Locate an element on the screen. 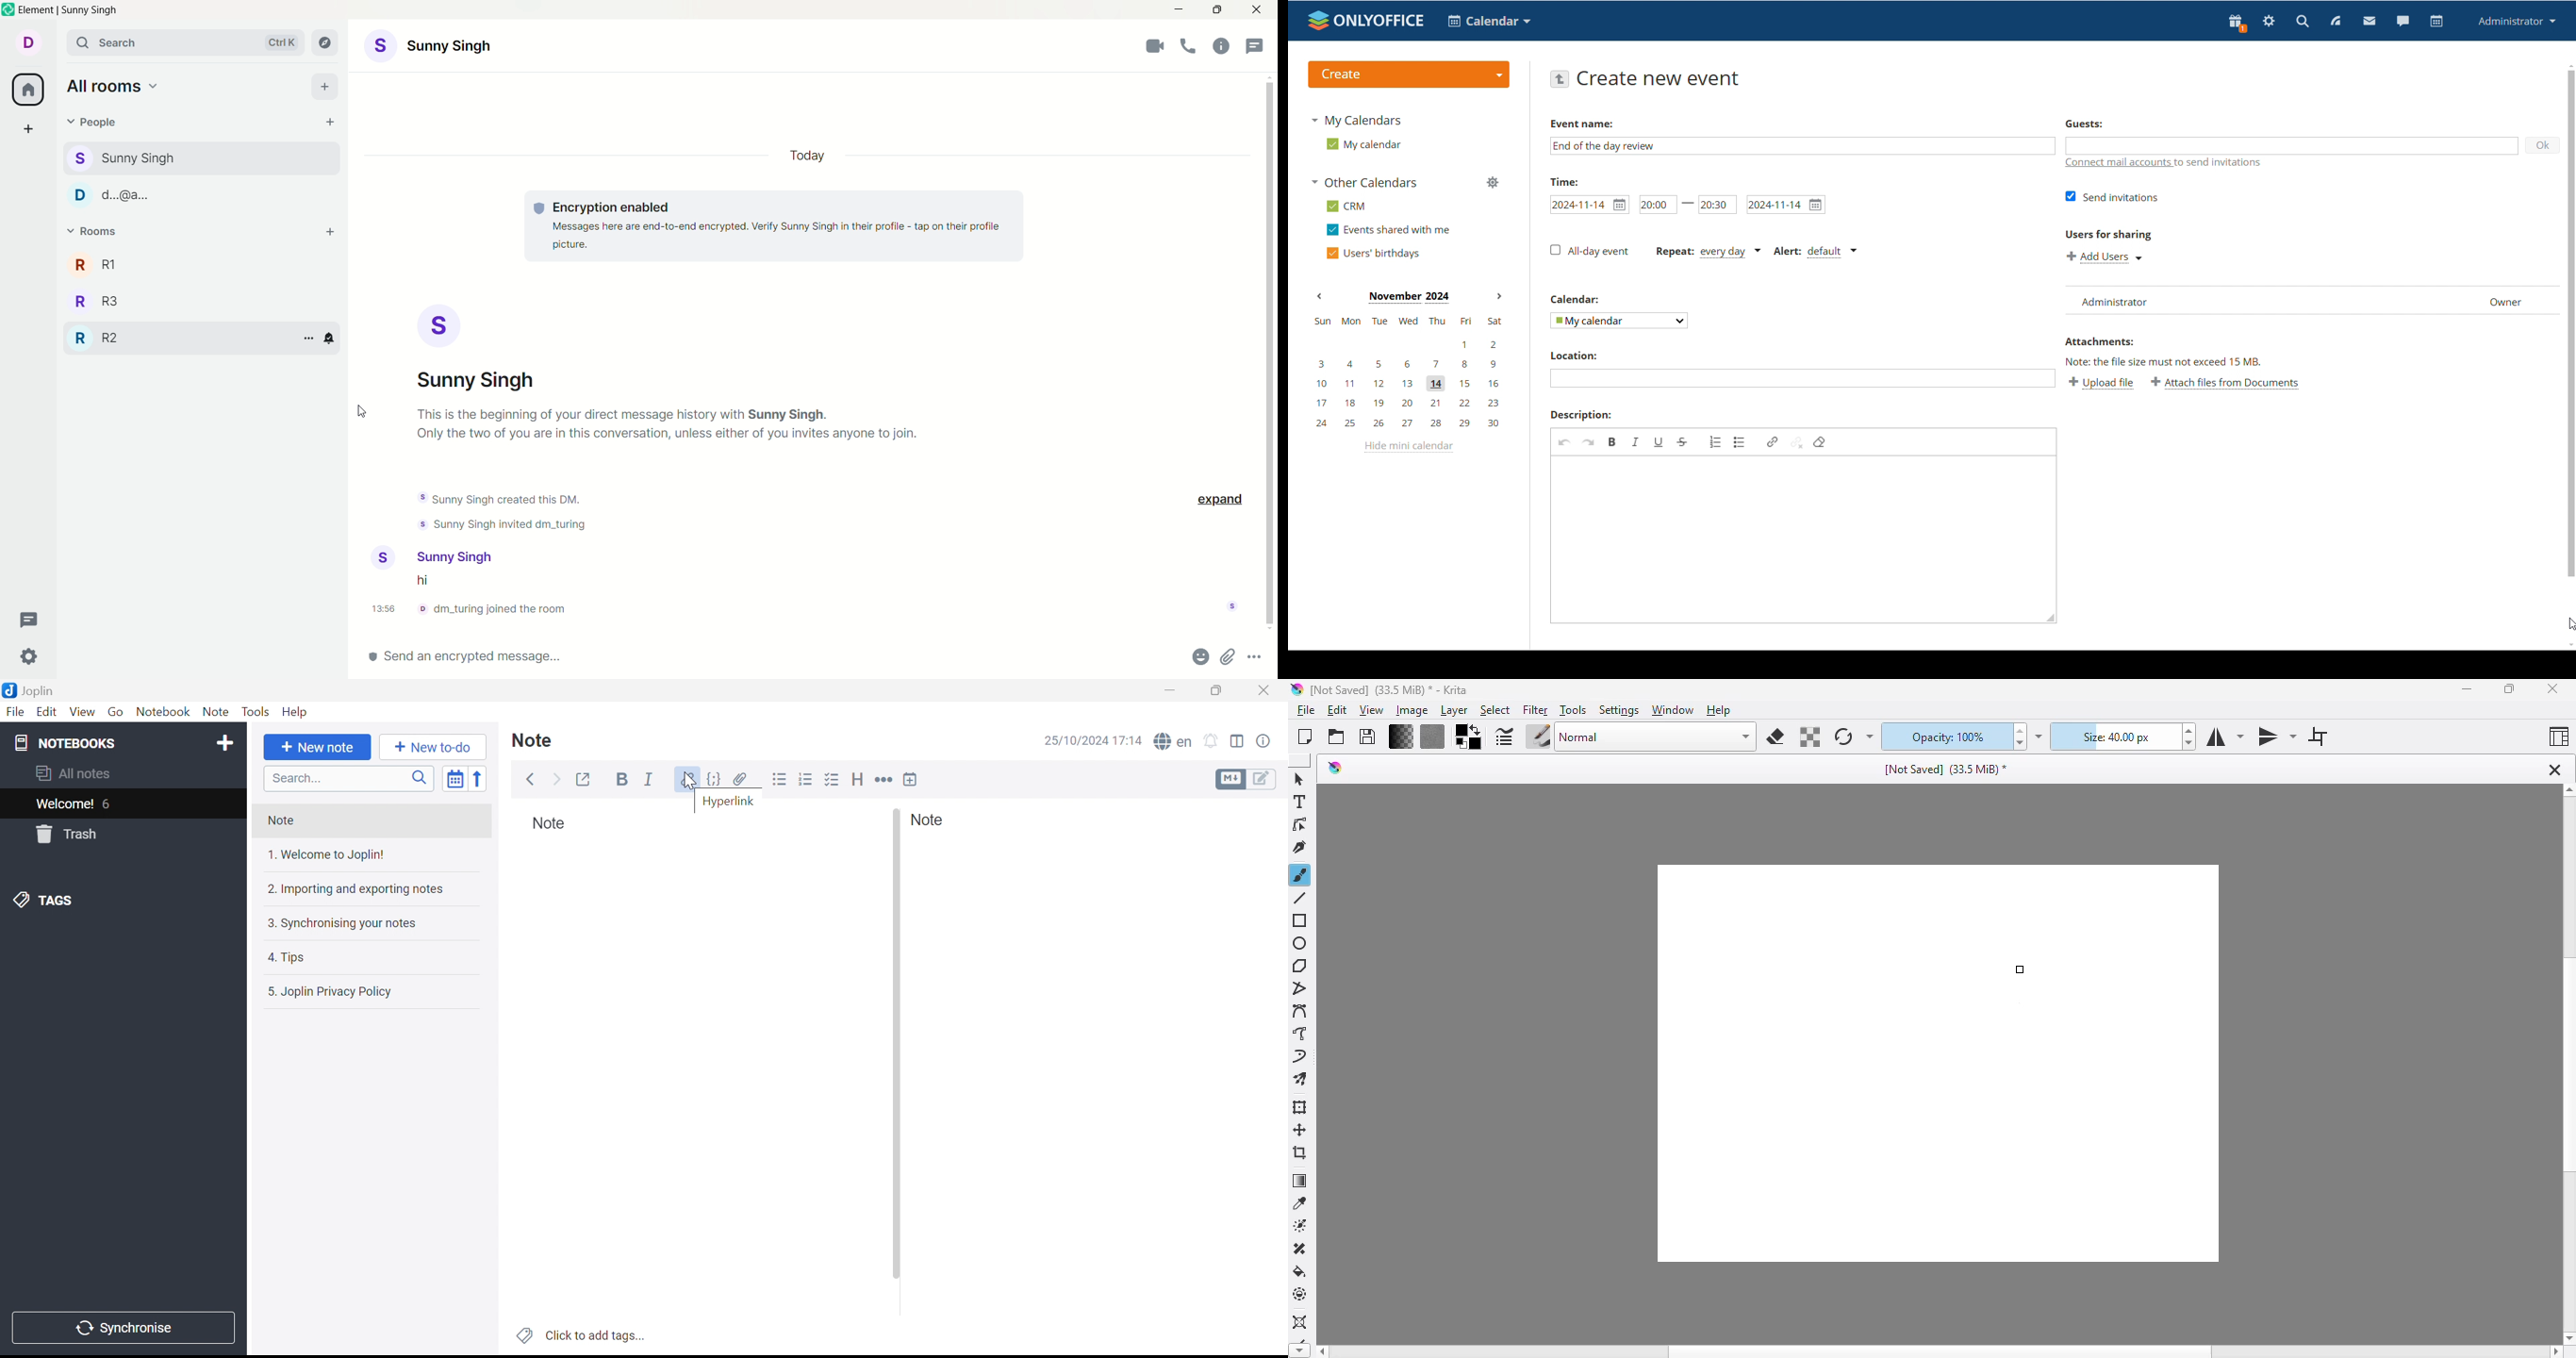 The height and width of the screenshot is (1372, 2576). draw a gradient is located at coordinates (1300, 1181).